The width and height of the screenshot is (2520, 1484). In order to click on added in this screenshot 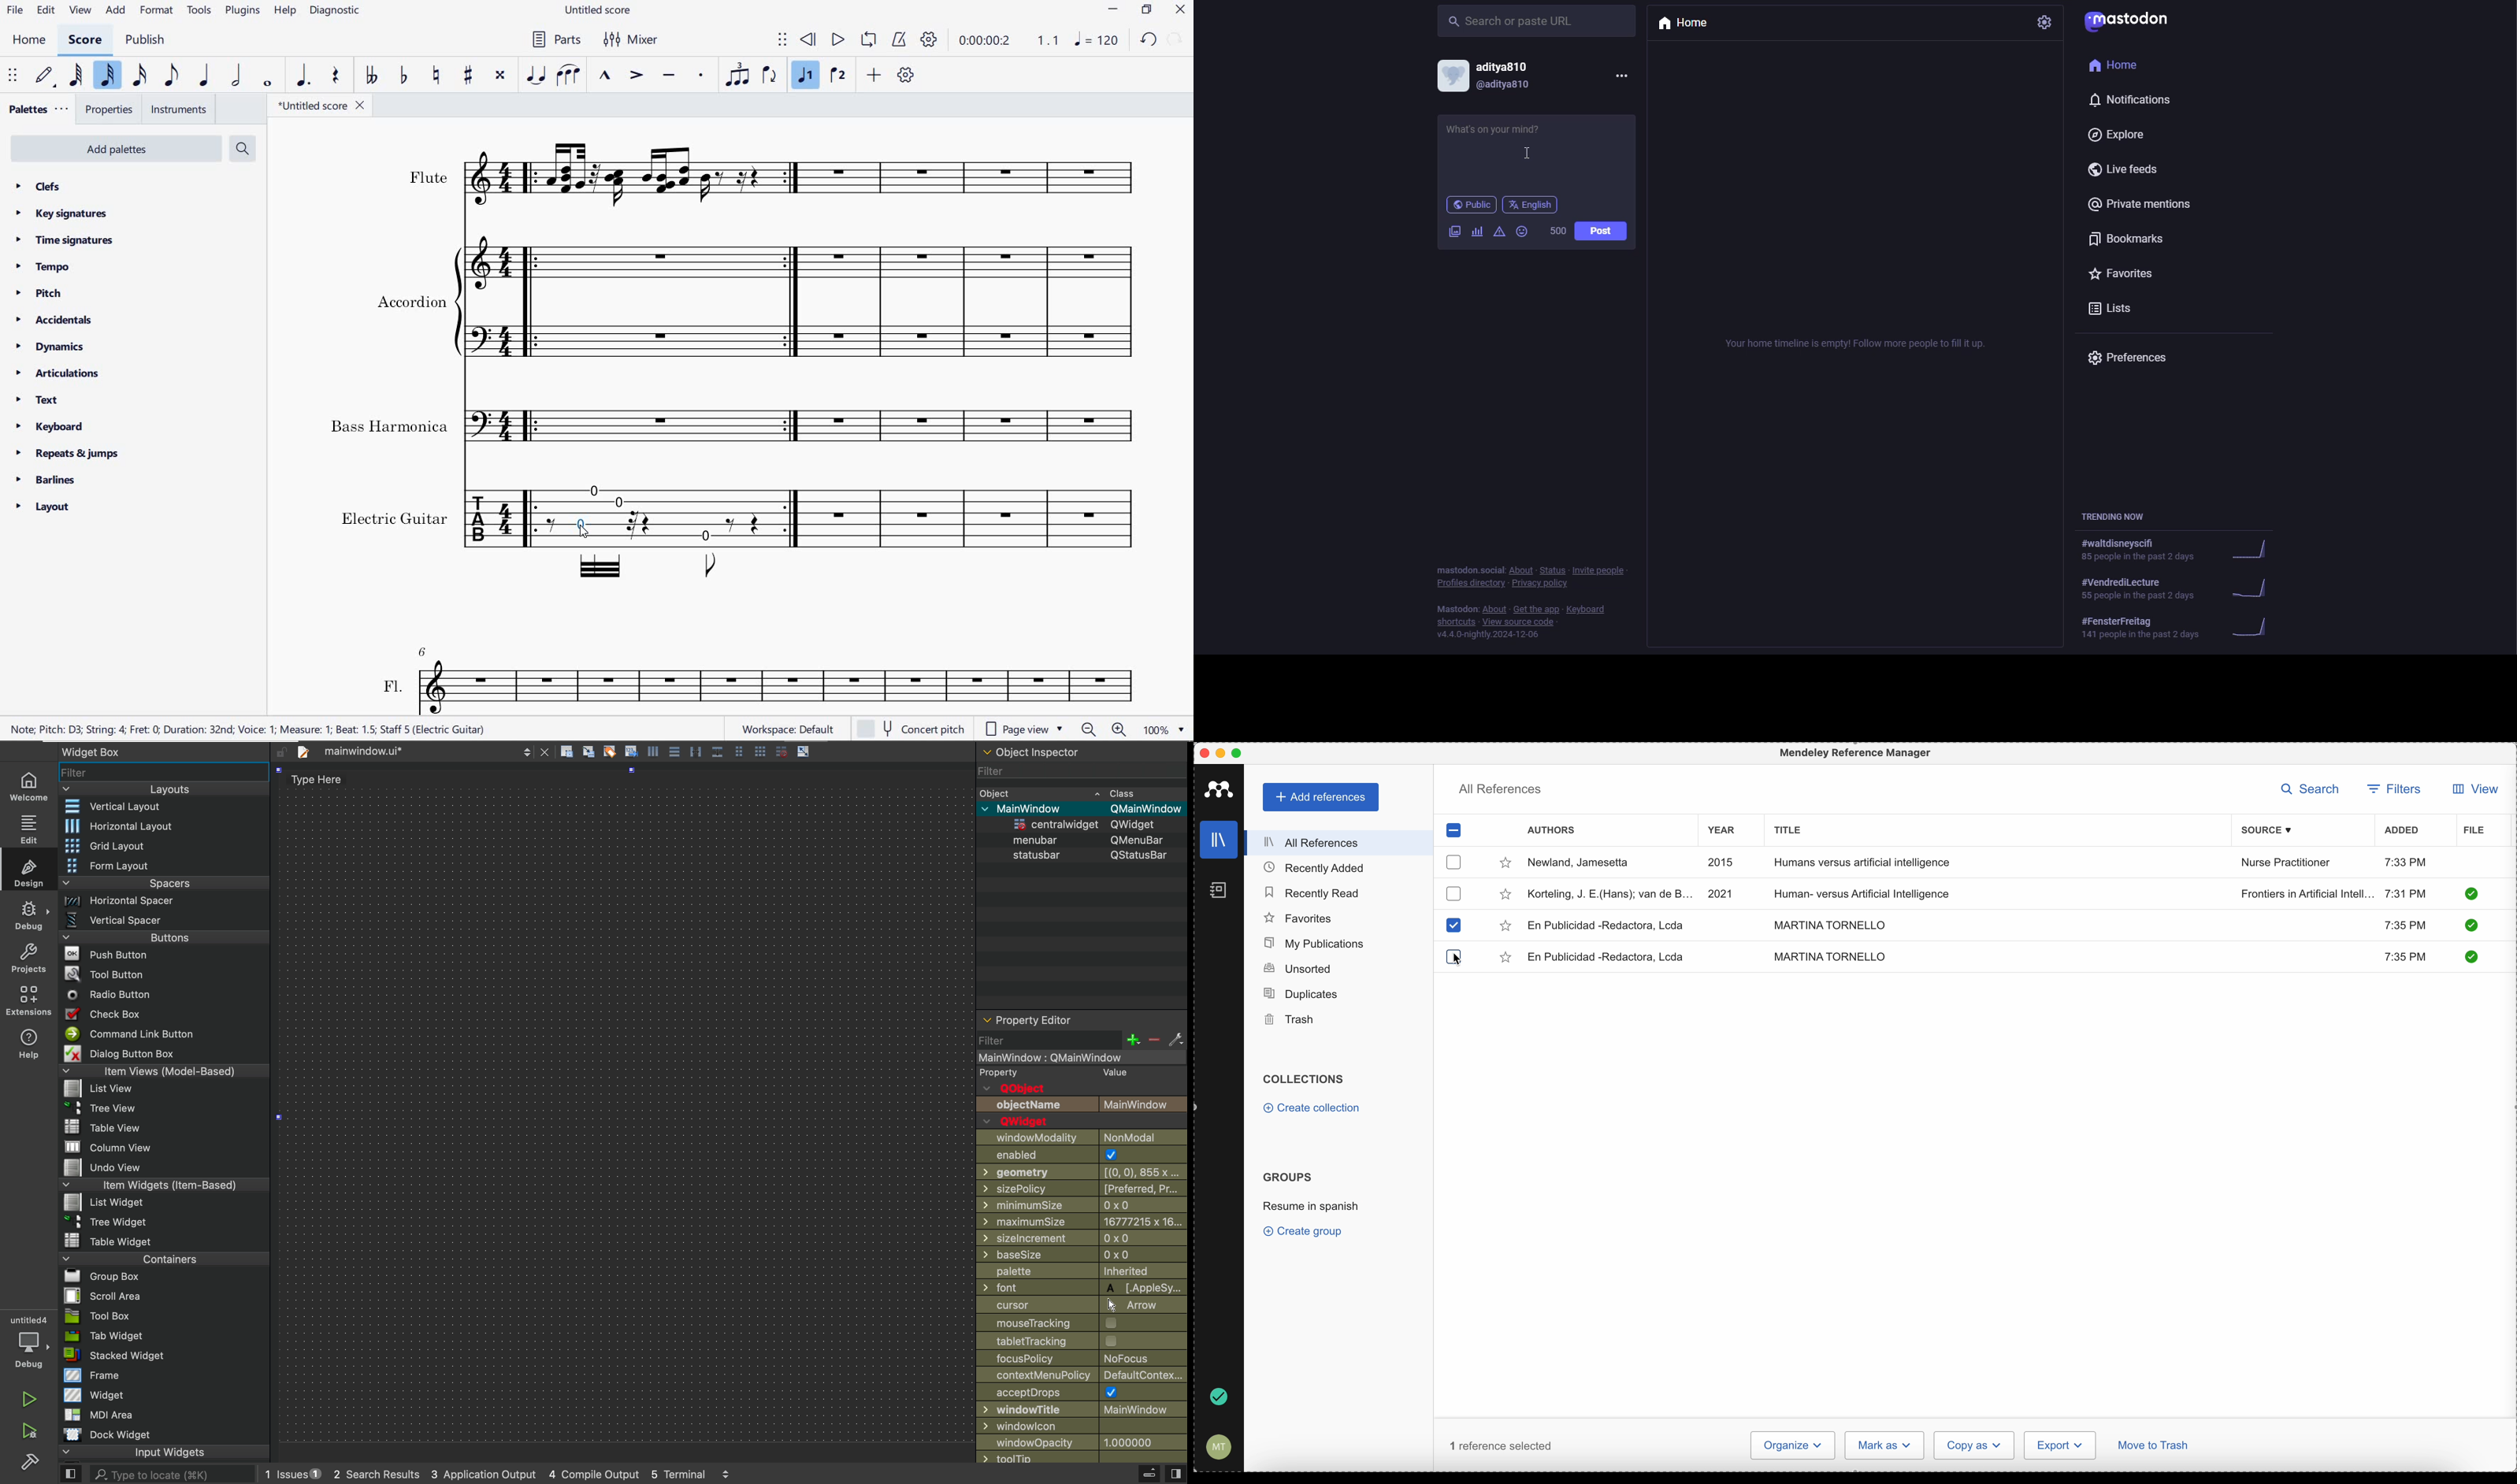, I will do `click(2402, 831)`.